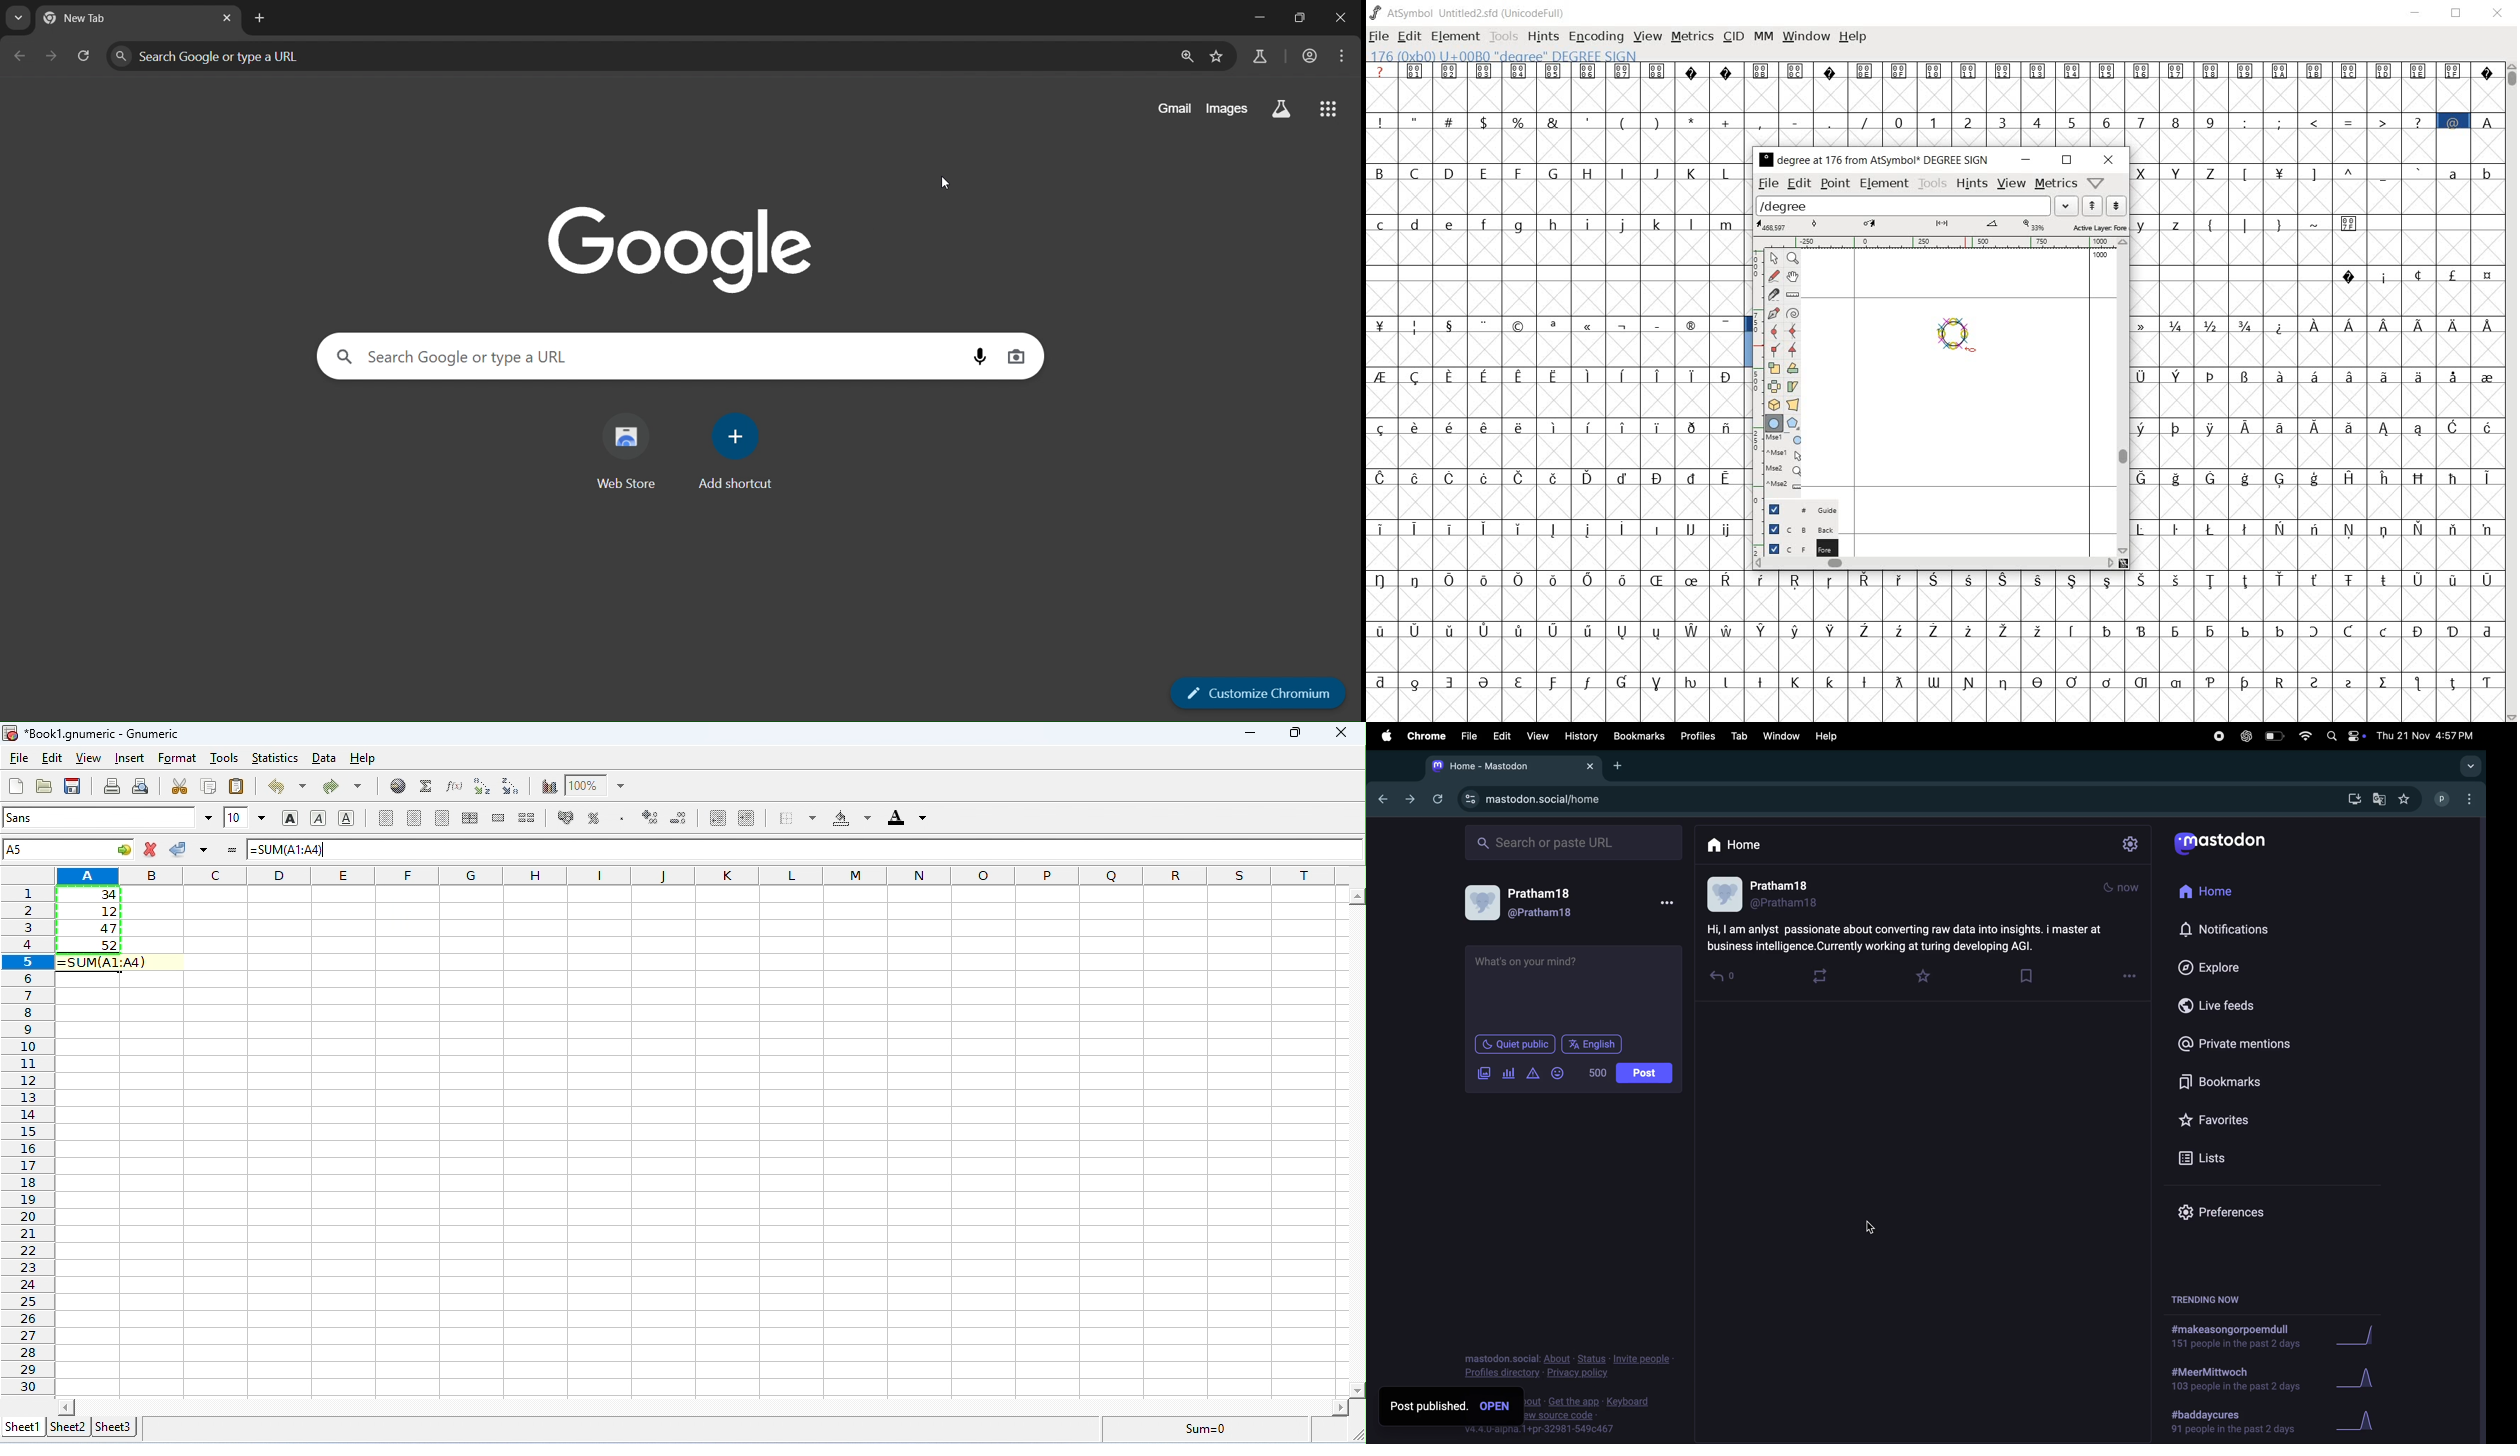  I want to click on unicode code points, so click(1781, 70).